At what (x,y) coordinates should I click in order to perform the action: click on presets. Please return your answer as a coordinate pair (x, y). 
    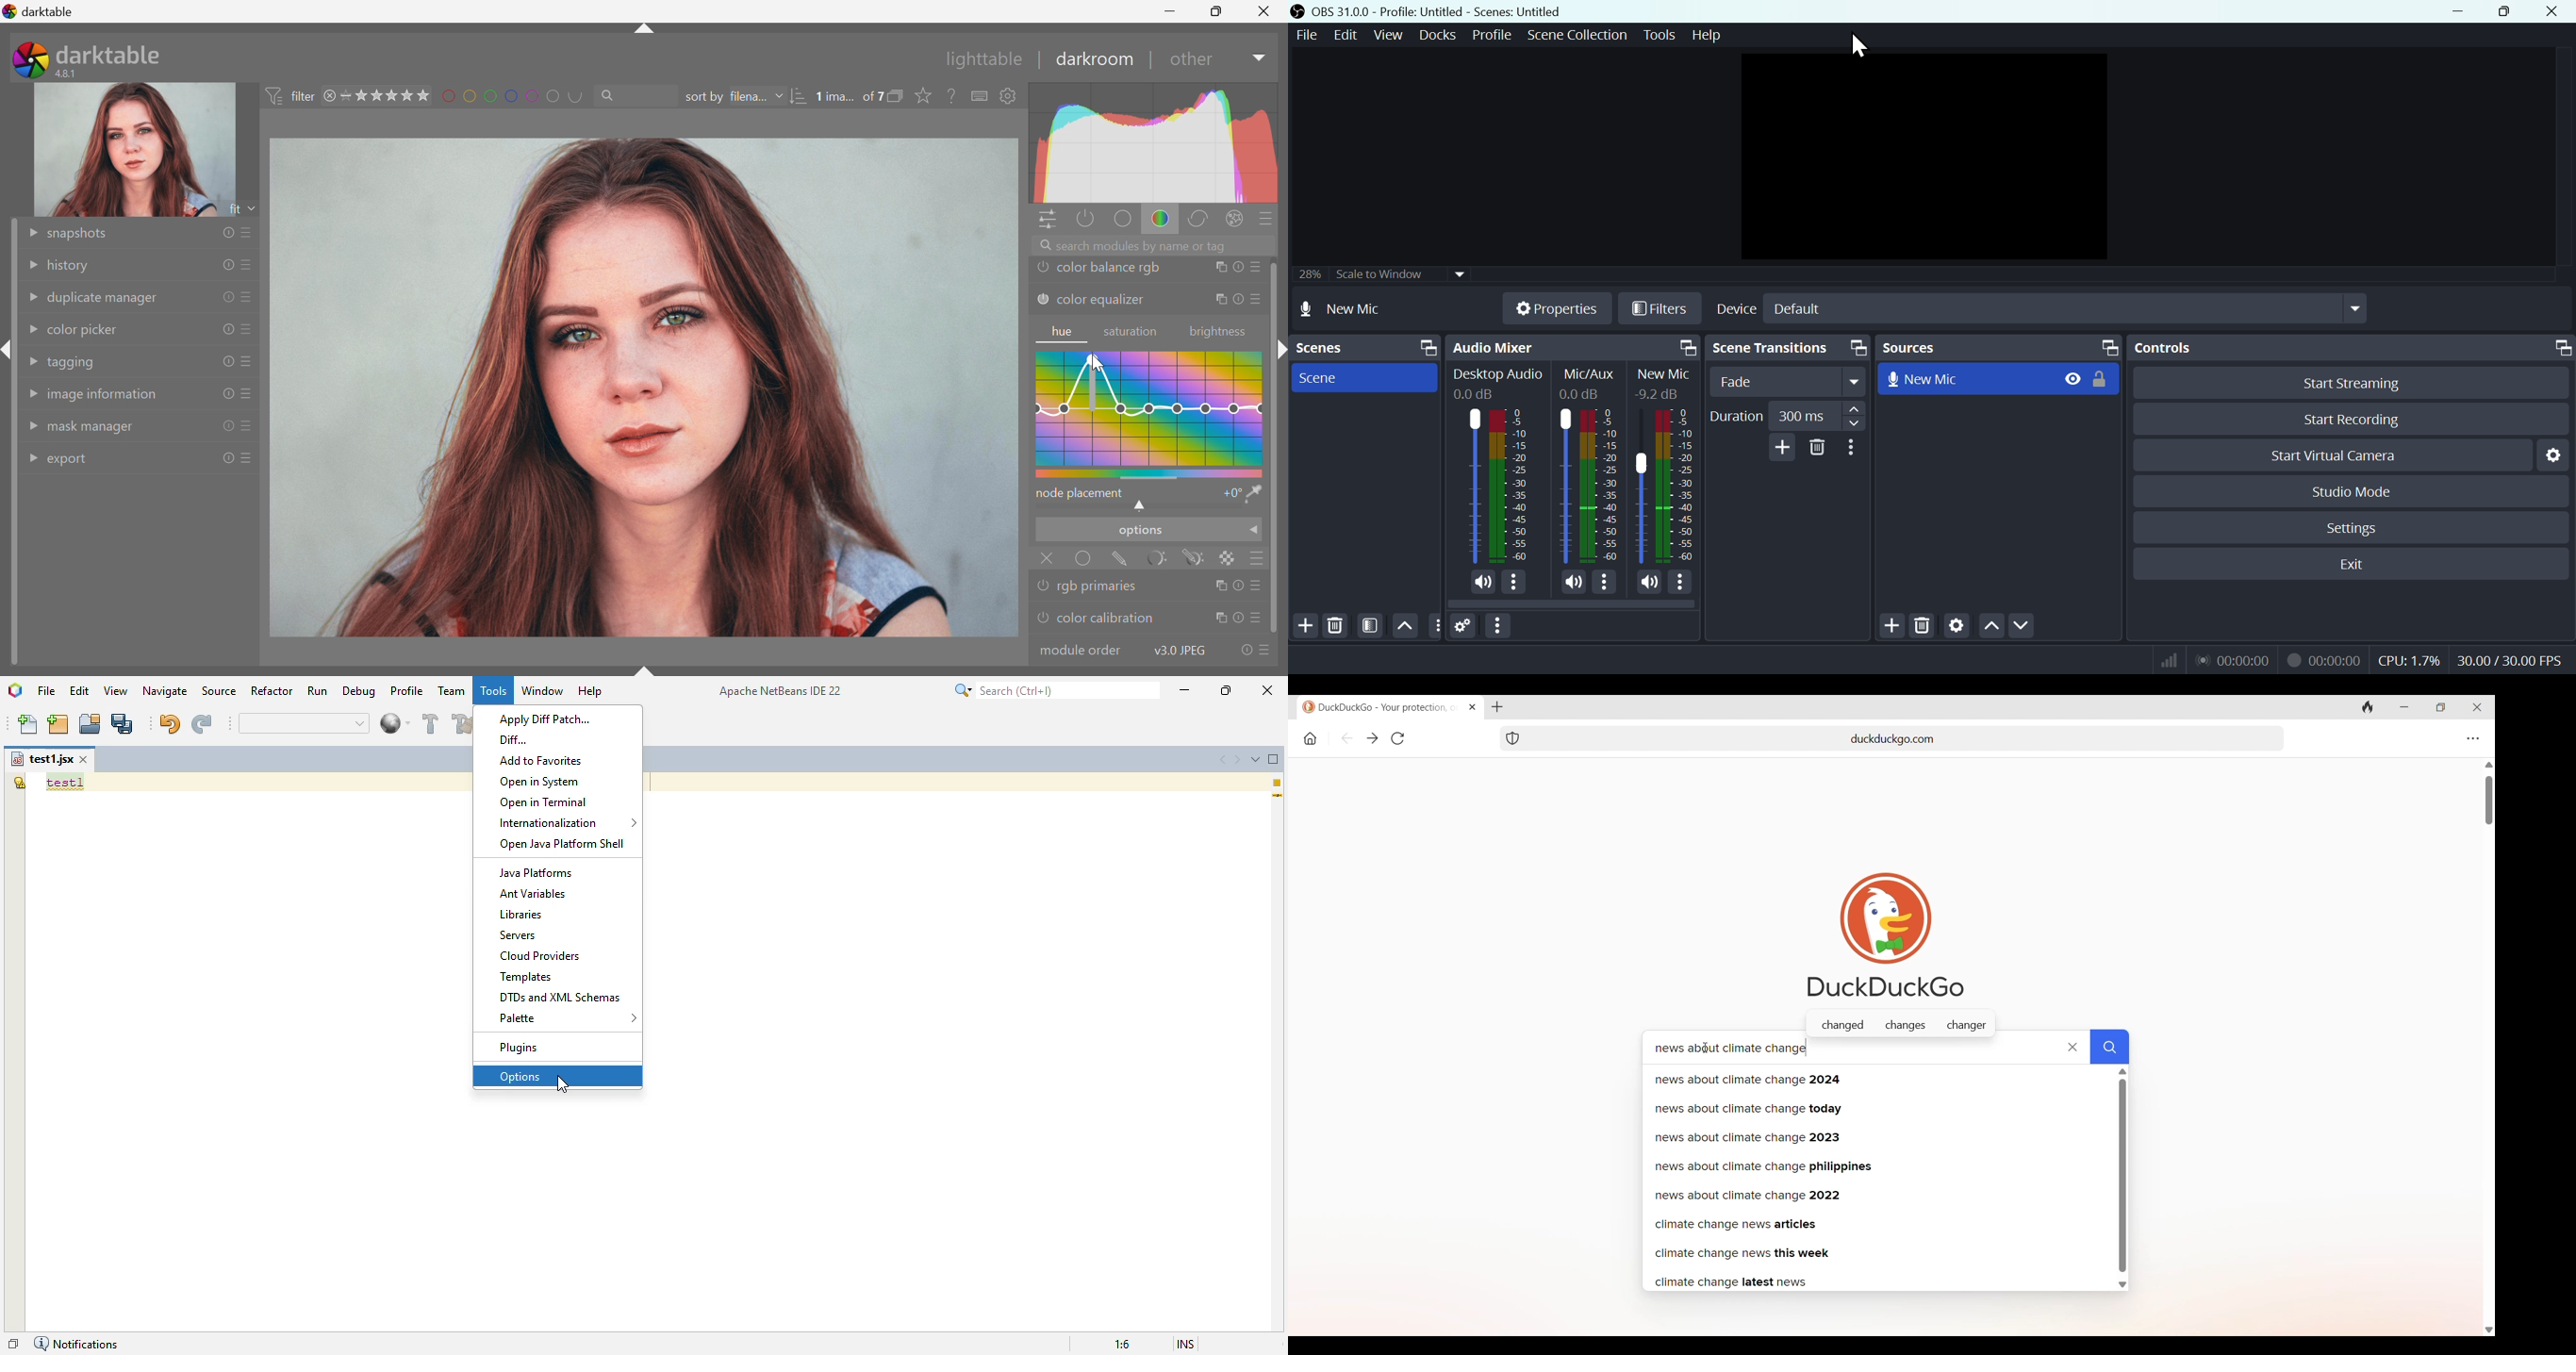
    Looking at the image, I should click on (249, 362).